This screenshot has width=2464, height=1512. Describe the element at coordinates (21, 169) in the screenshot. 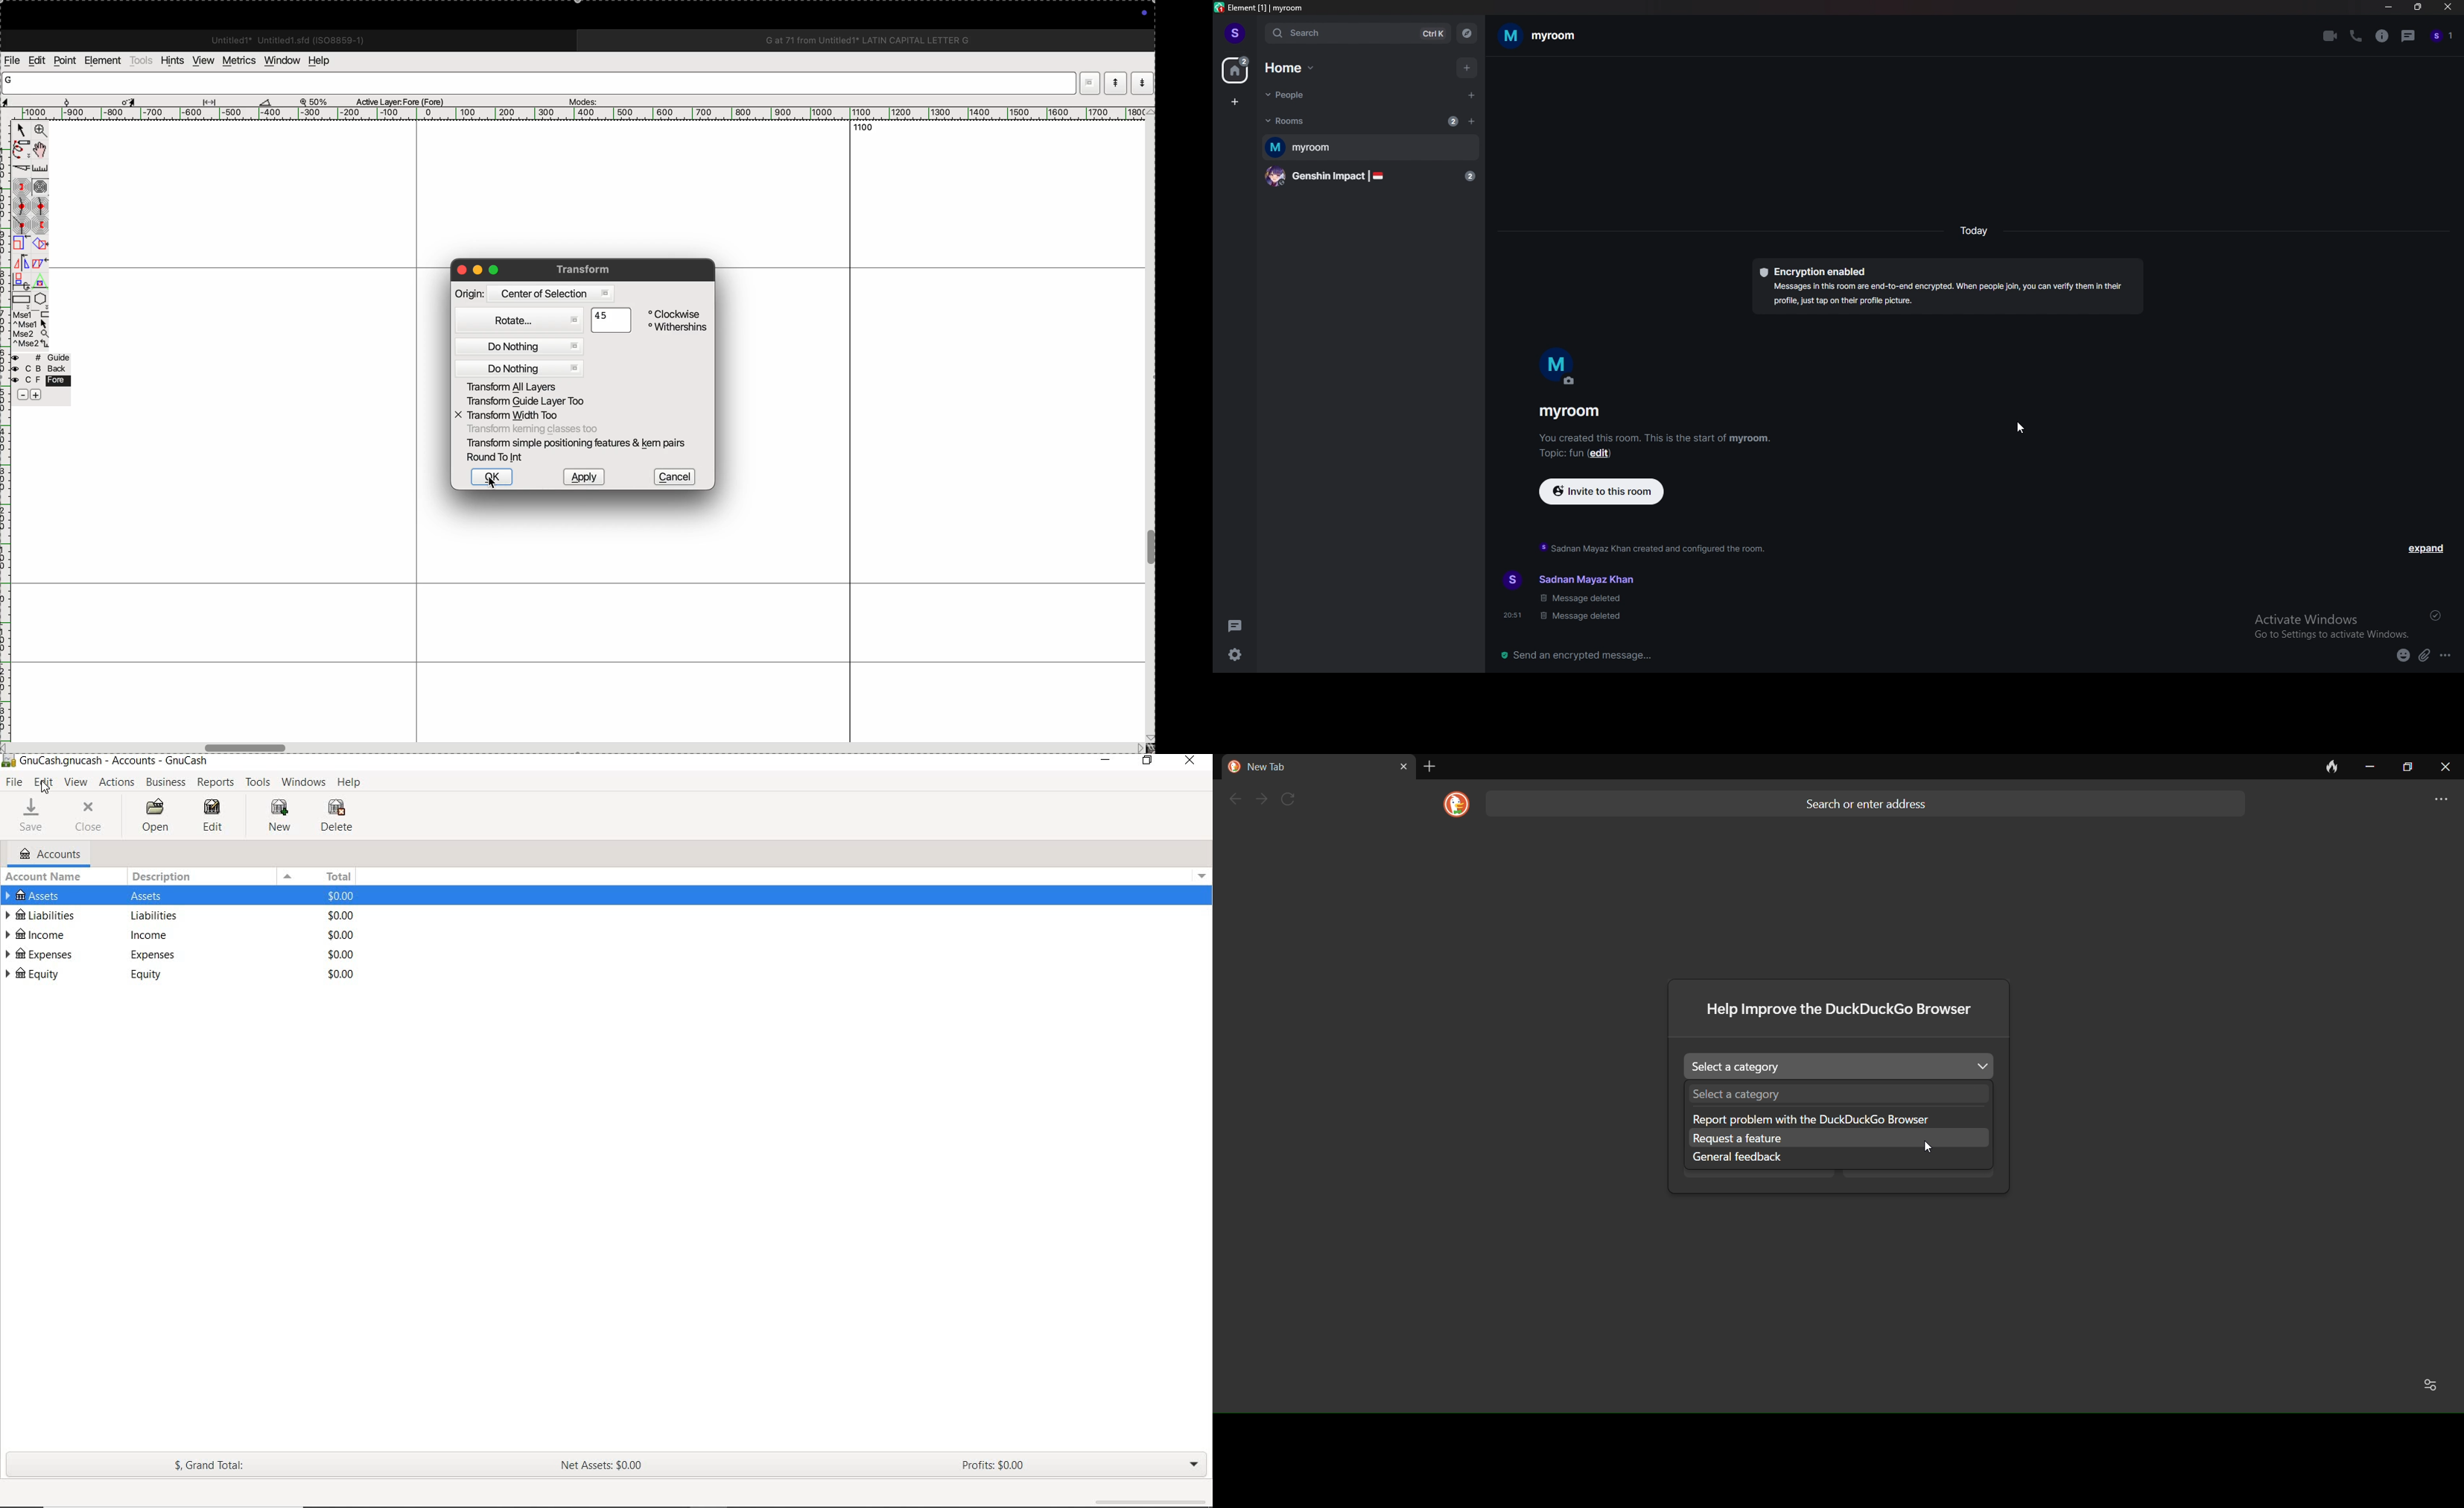

I see `knife` at that location.